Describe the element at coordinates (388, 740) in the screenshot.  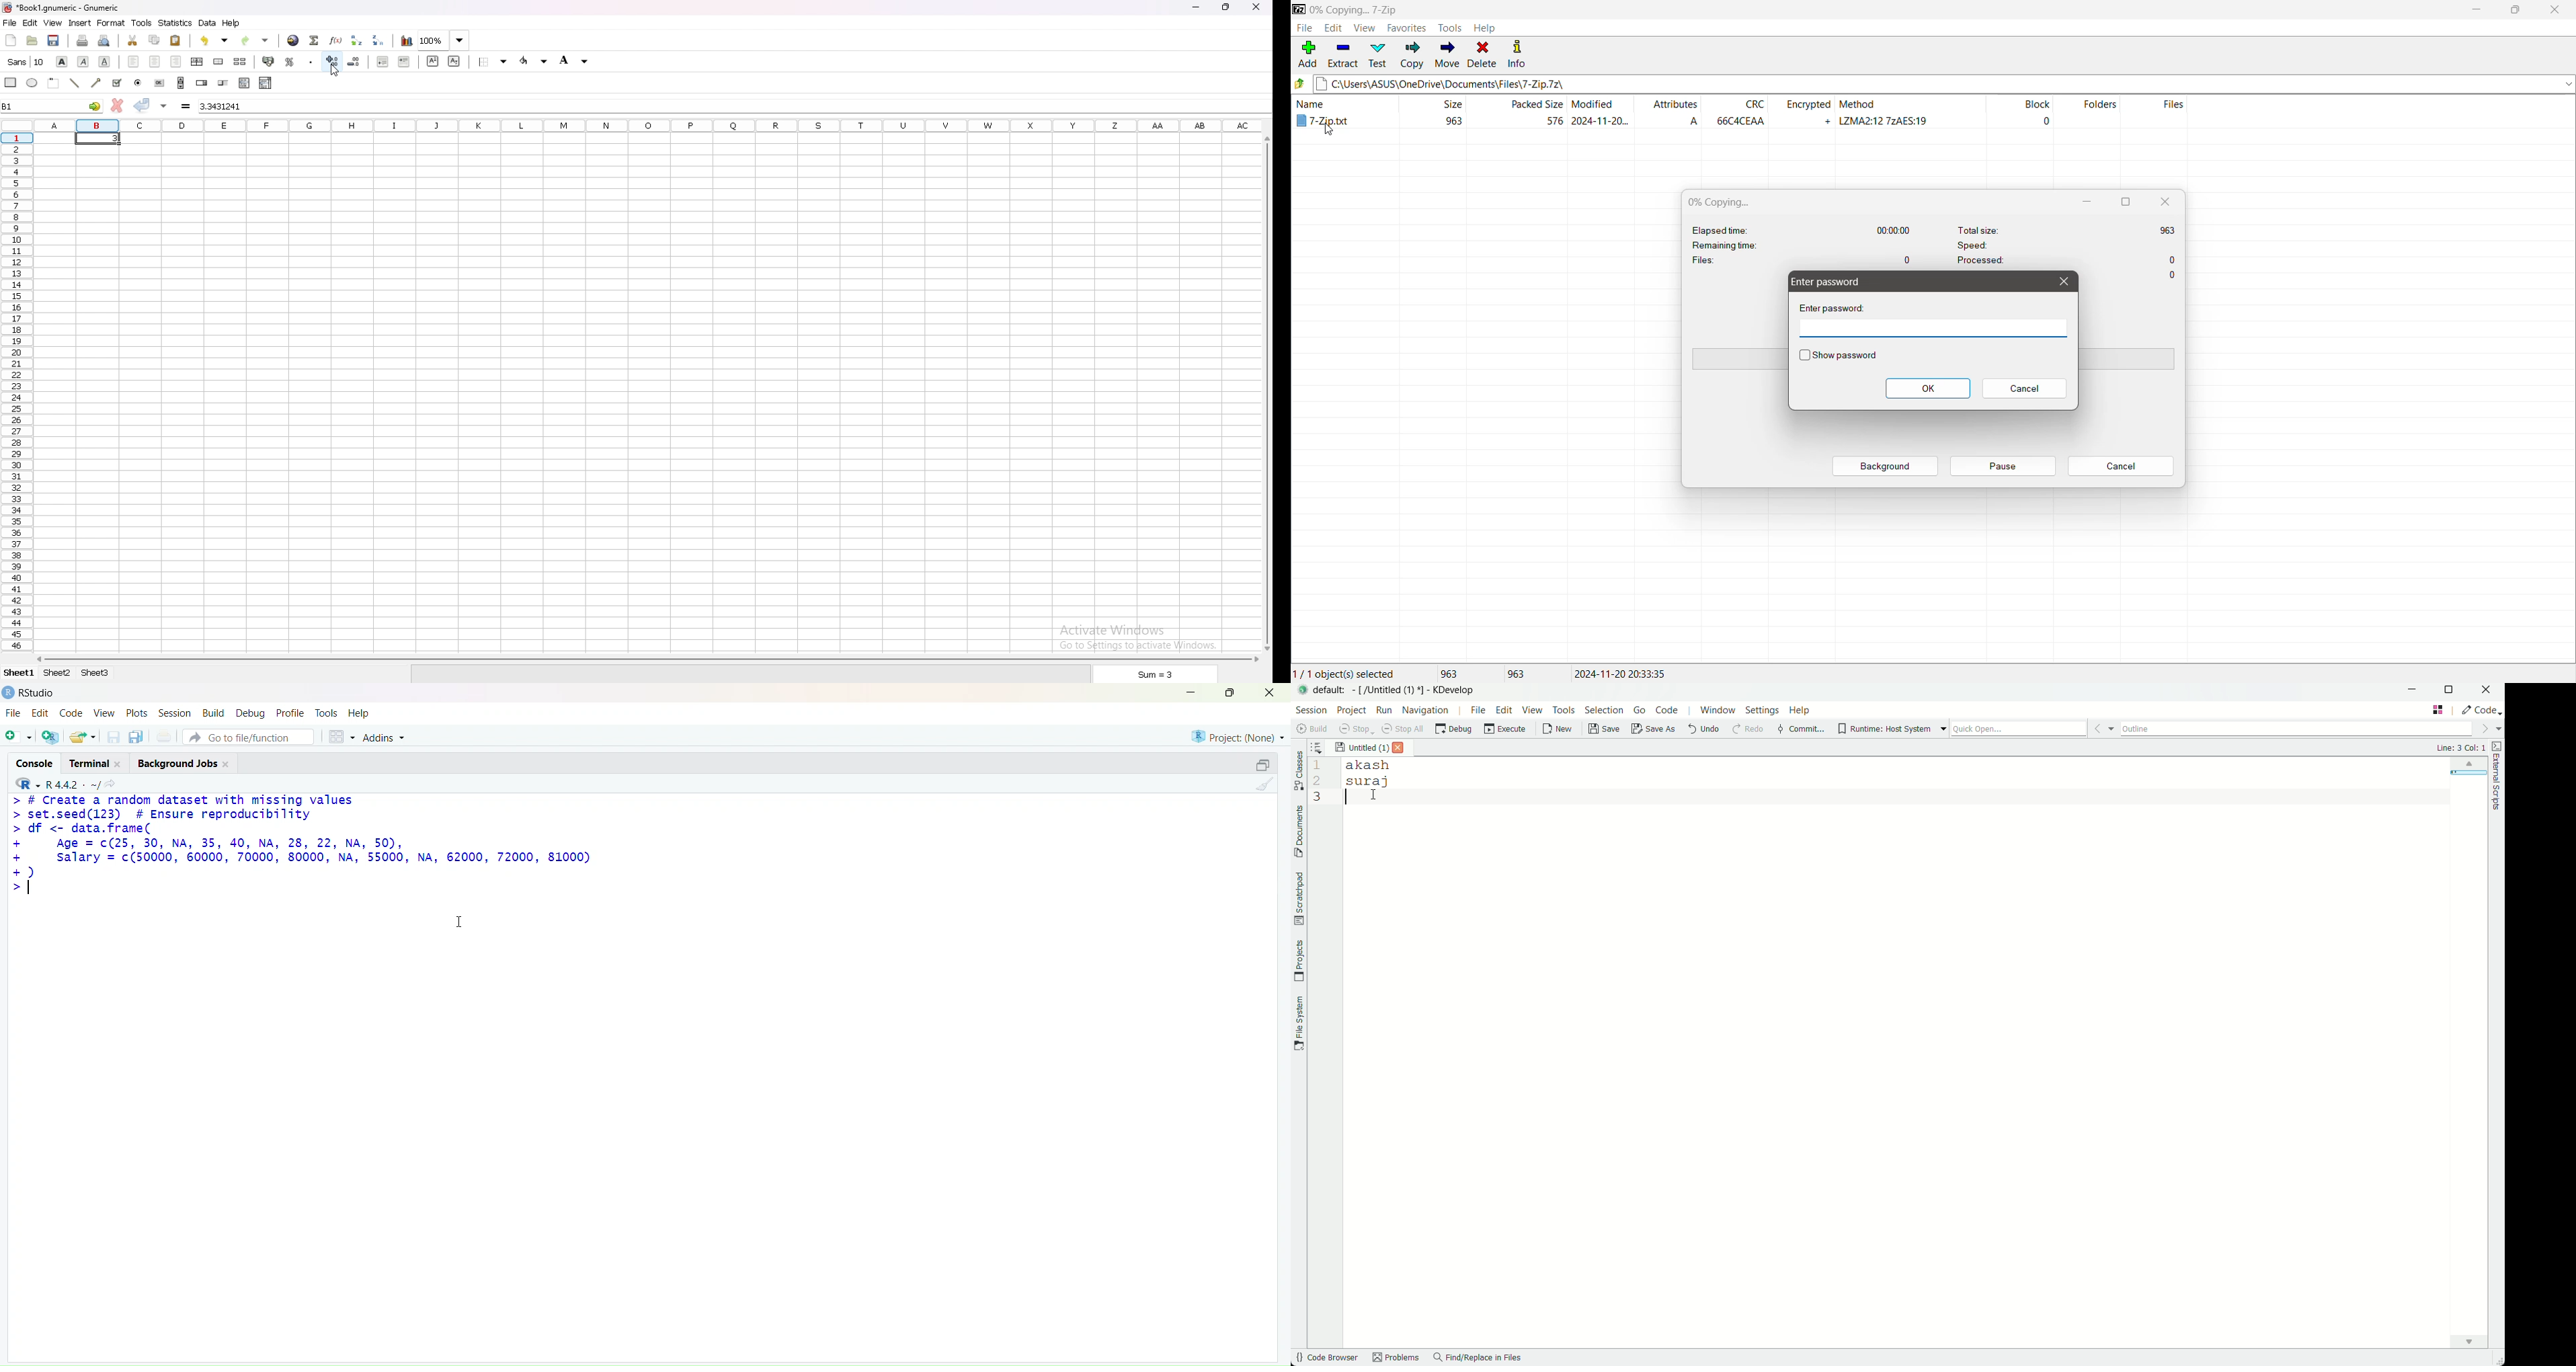
I see `addins` at that location.